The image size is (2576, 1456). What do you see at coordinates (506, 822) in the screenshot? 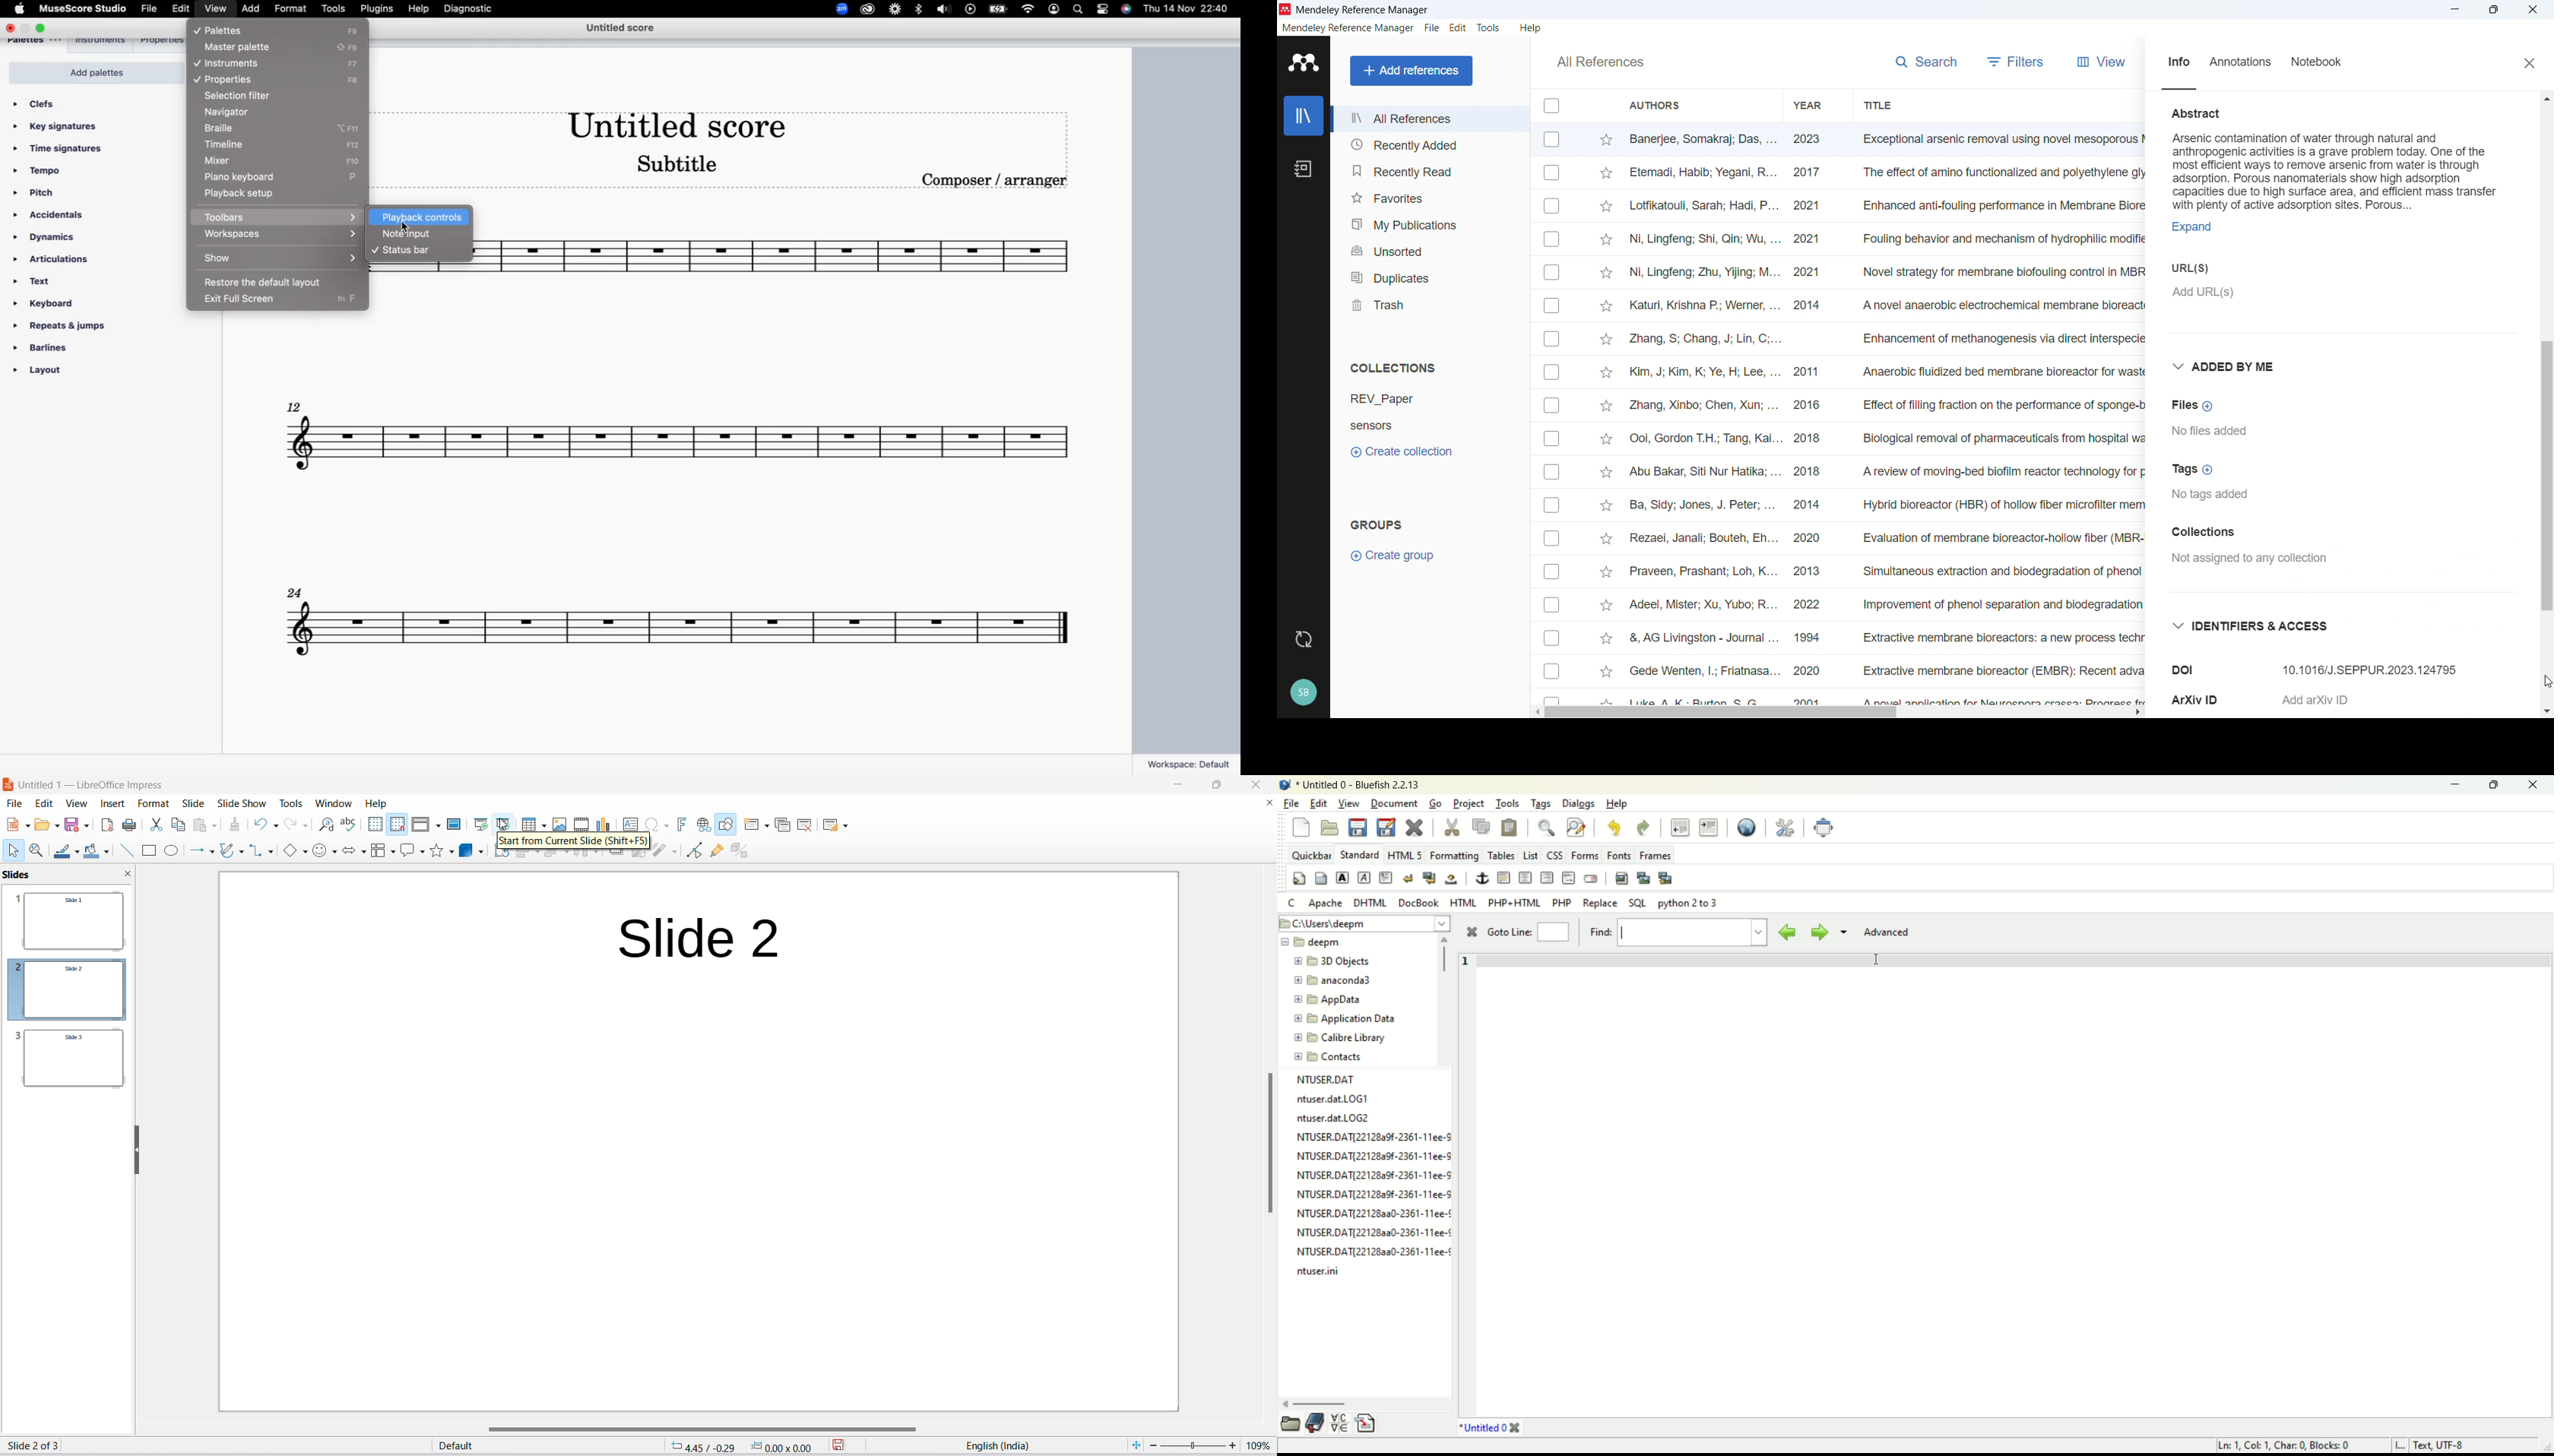
I see `cursor` at bounding box center [506, 822].